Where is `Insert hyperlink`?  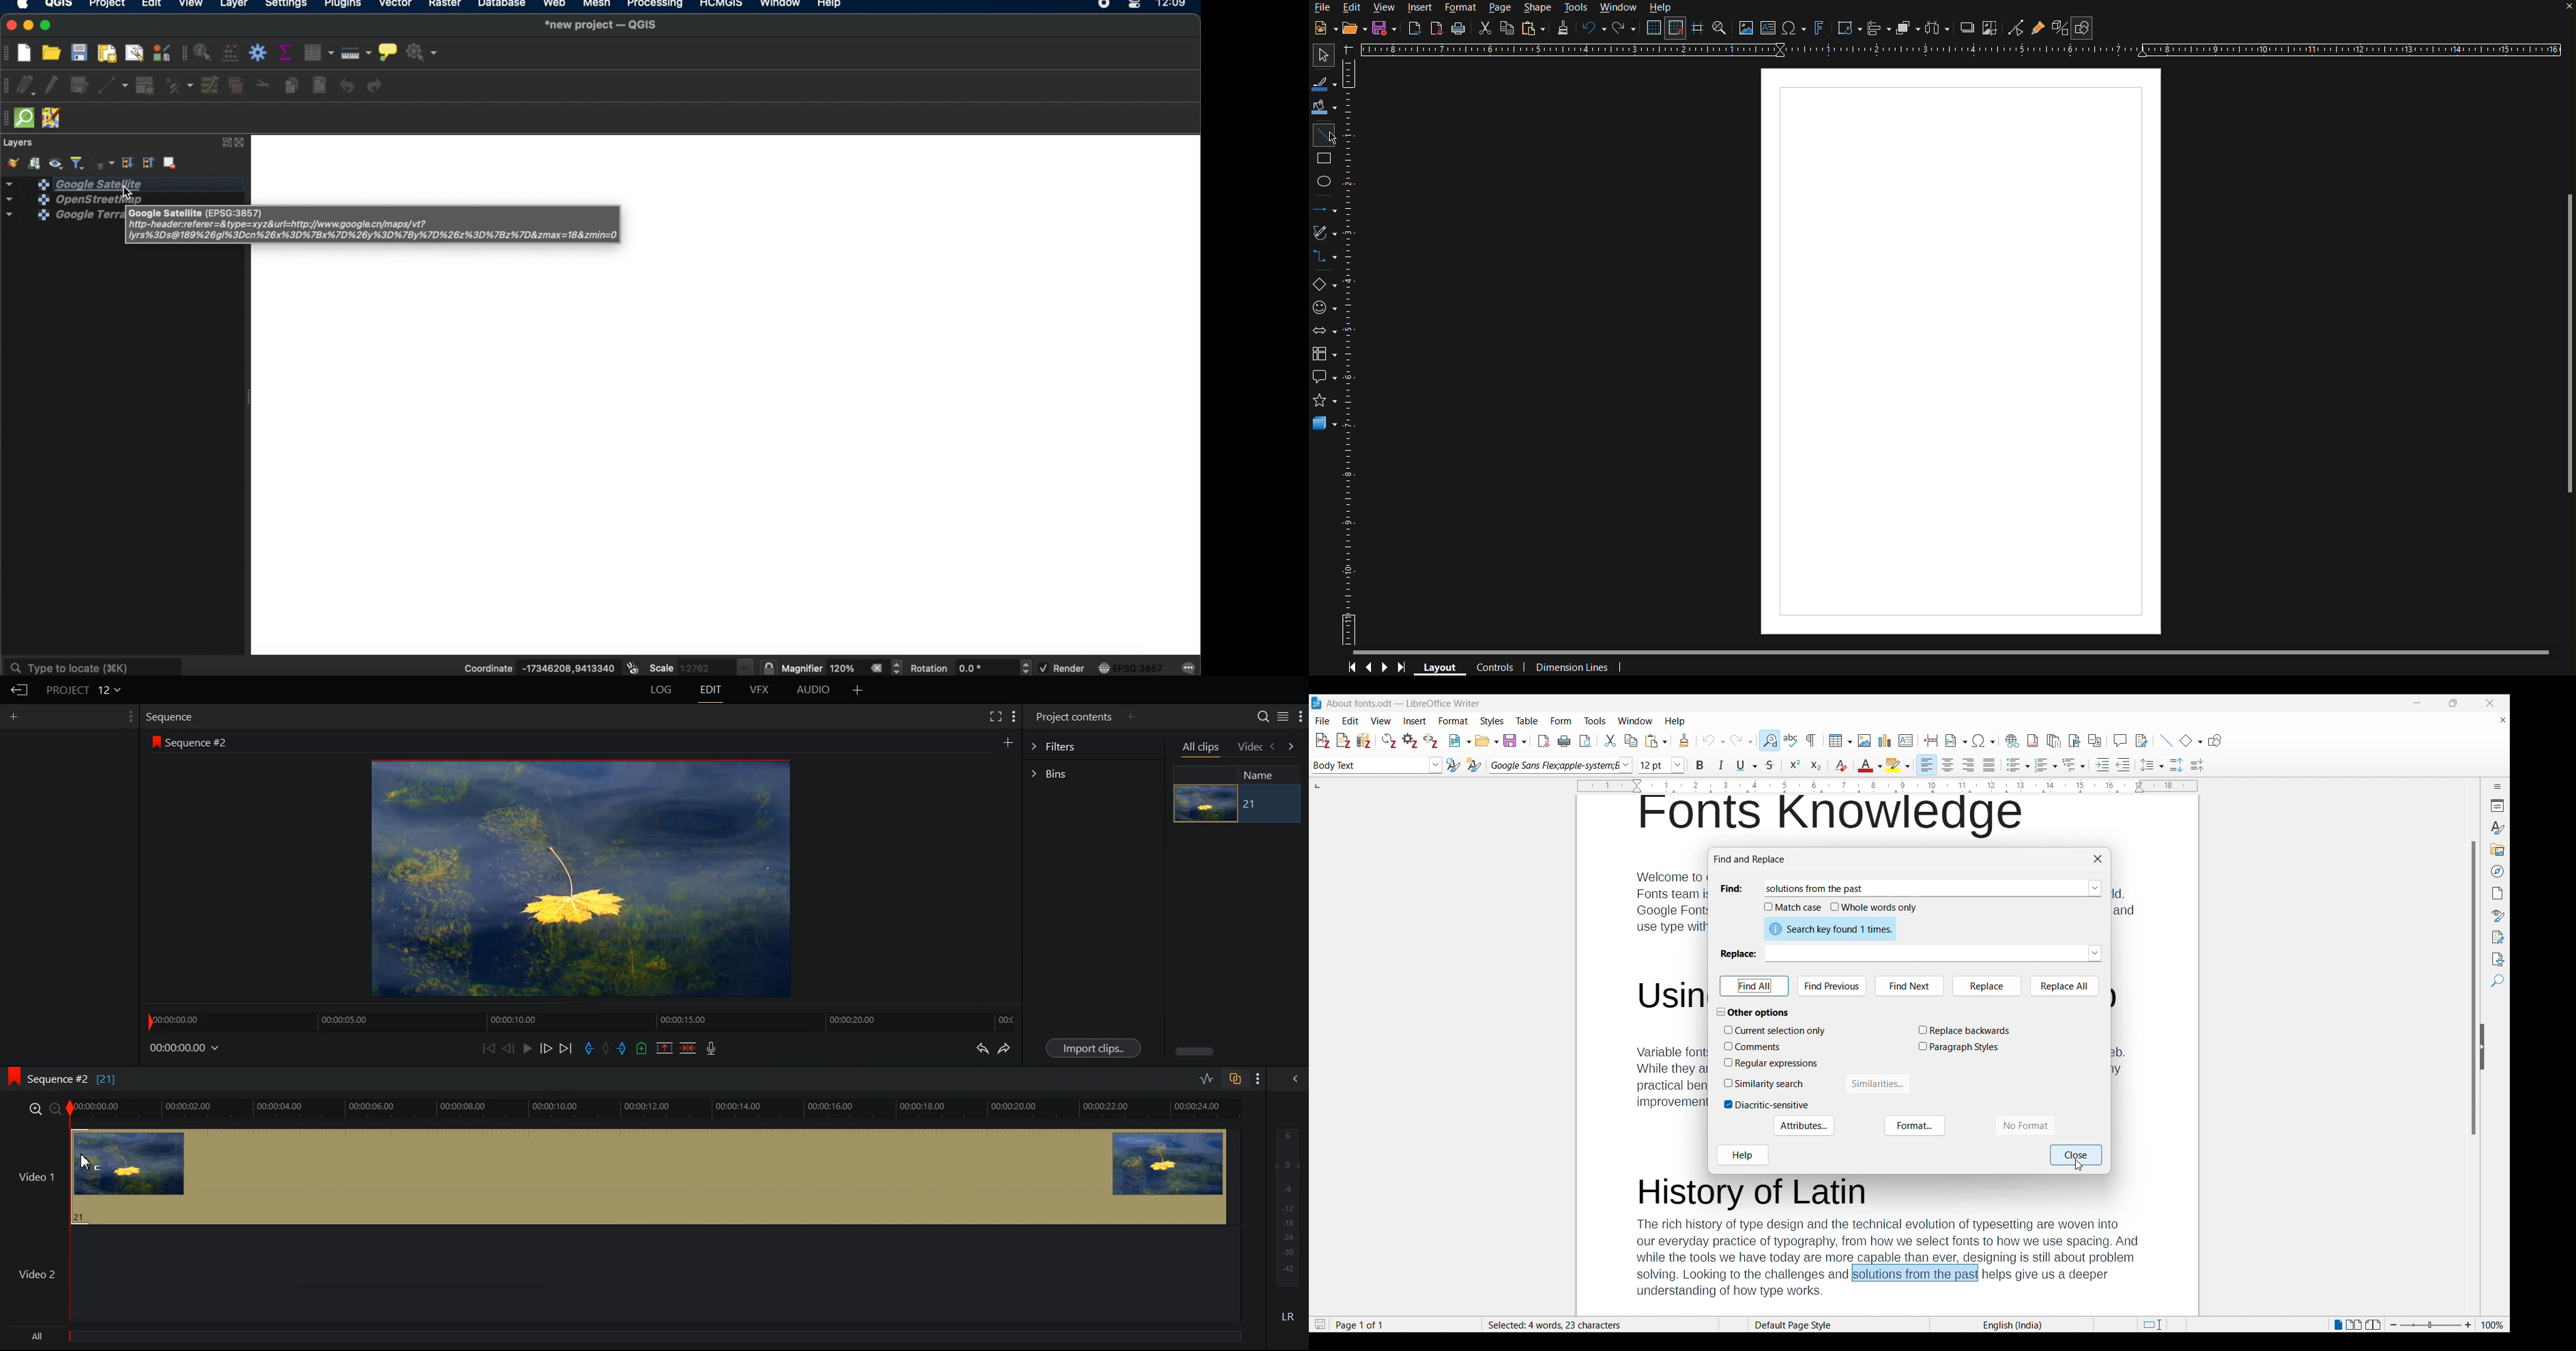 Insert hyperlink is located at coordinates (2013, 741).